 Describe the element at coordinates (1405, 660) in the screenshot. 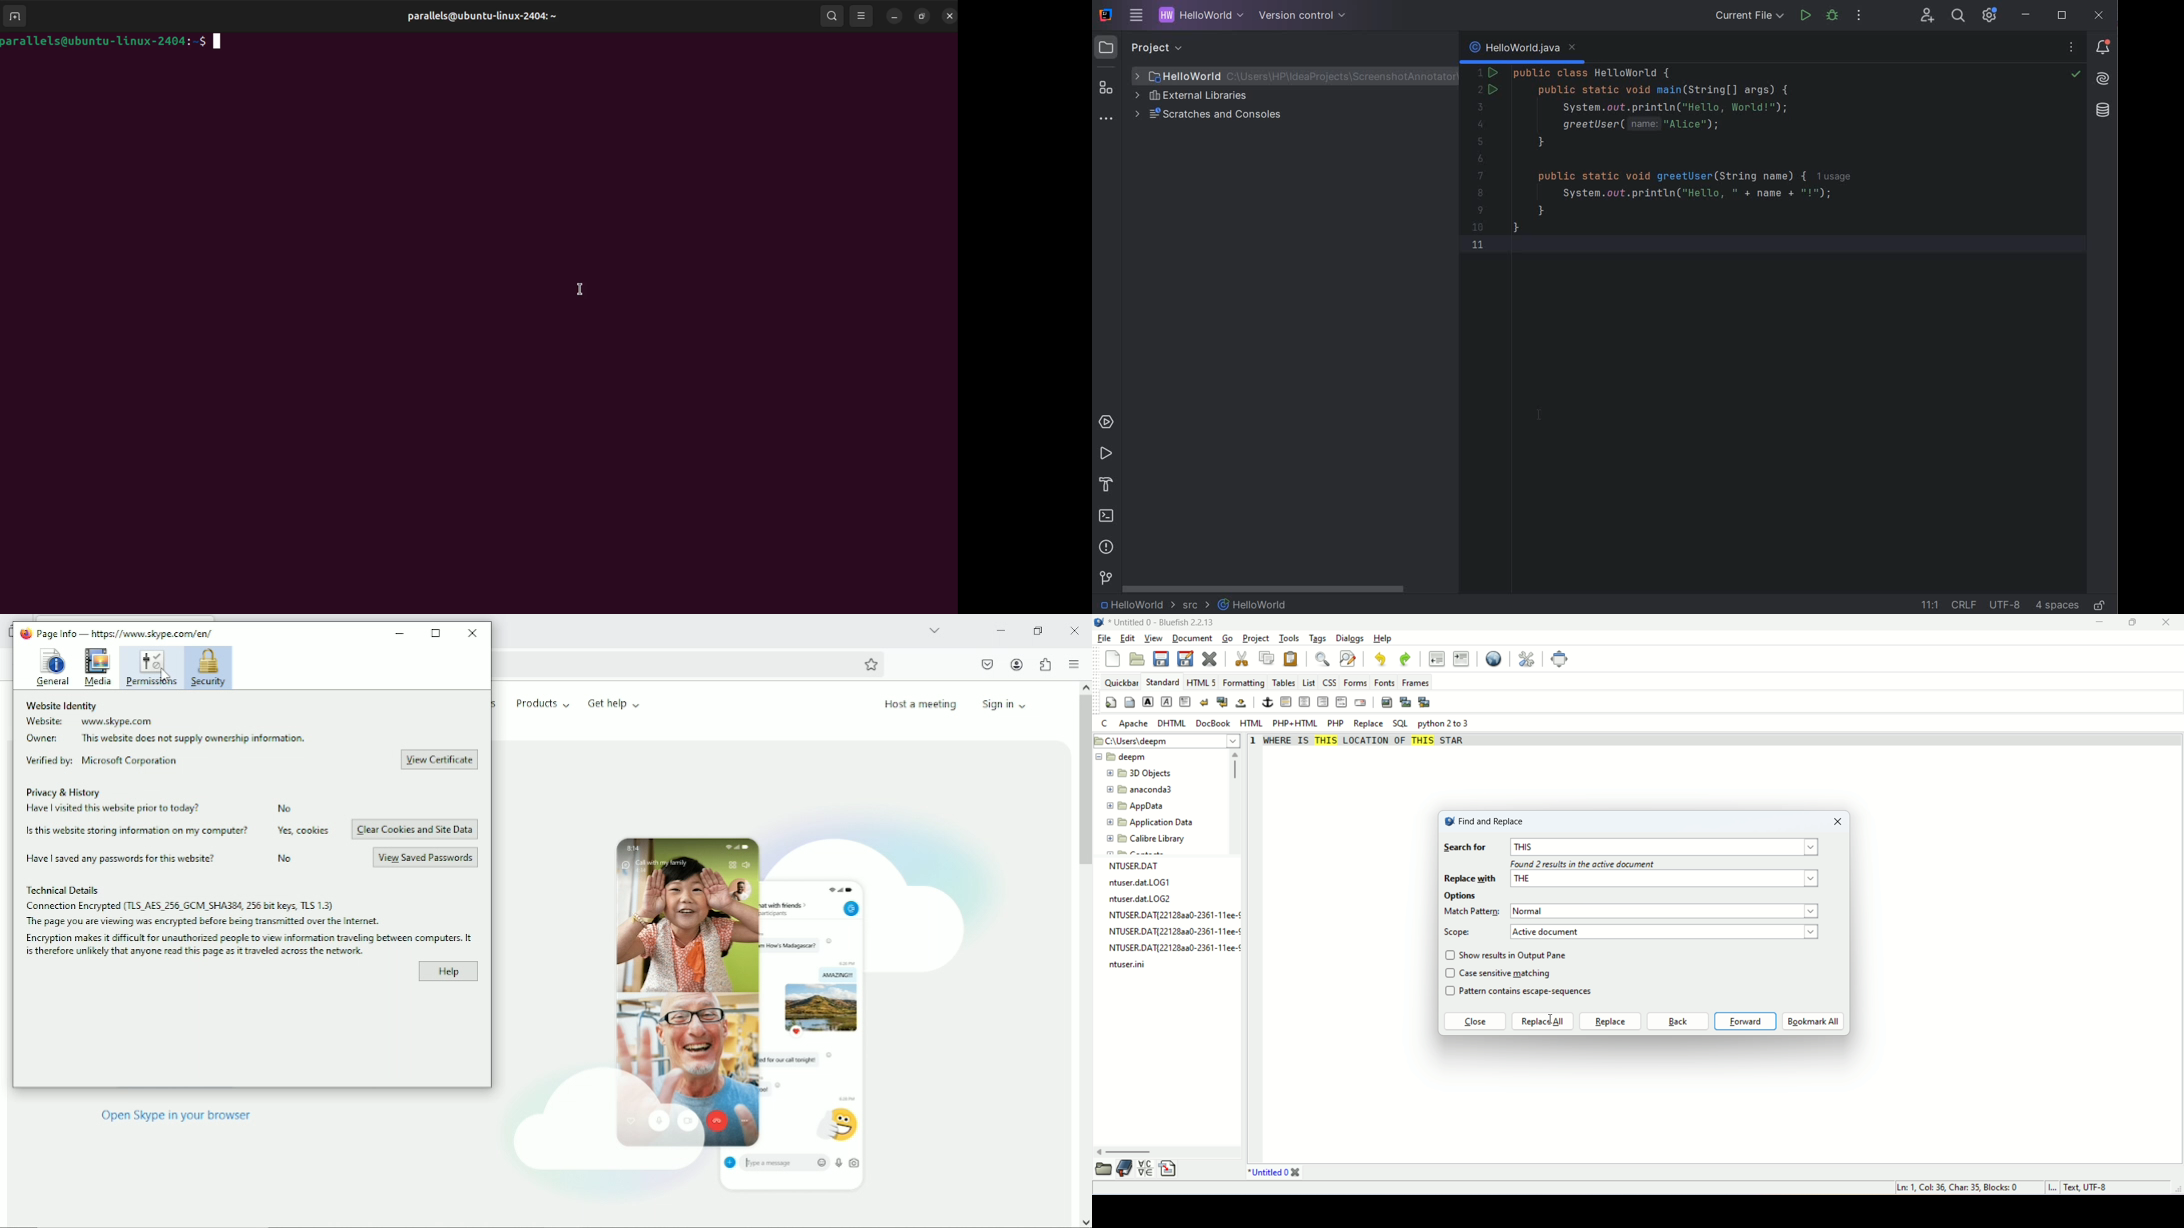

I see `redo` at that location.